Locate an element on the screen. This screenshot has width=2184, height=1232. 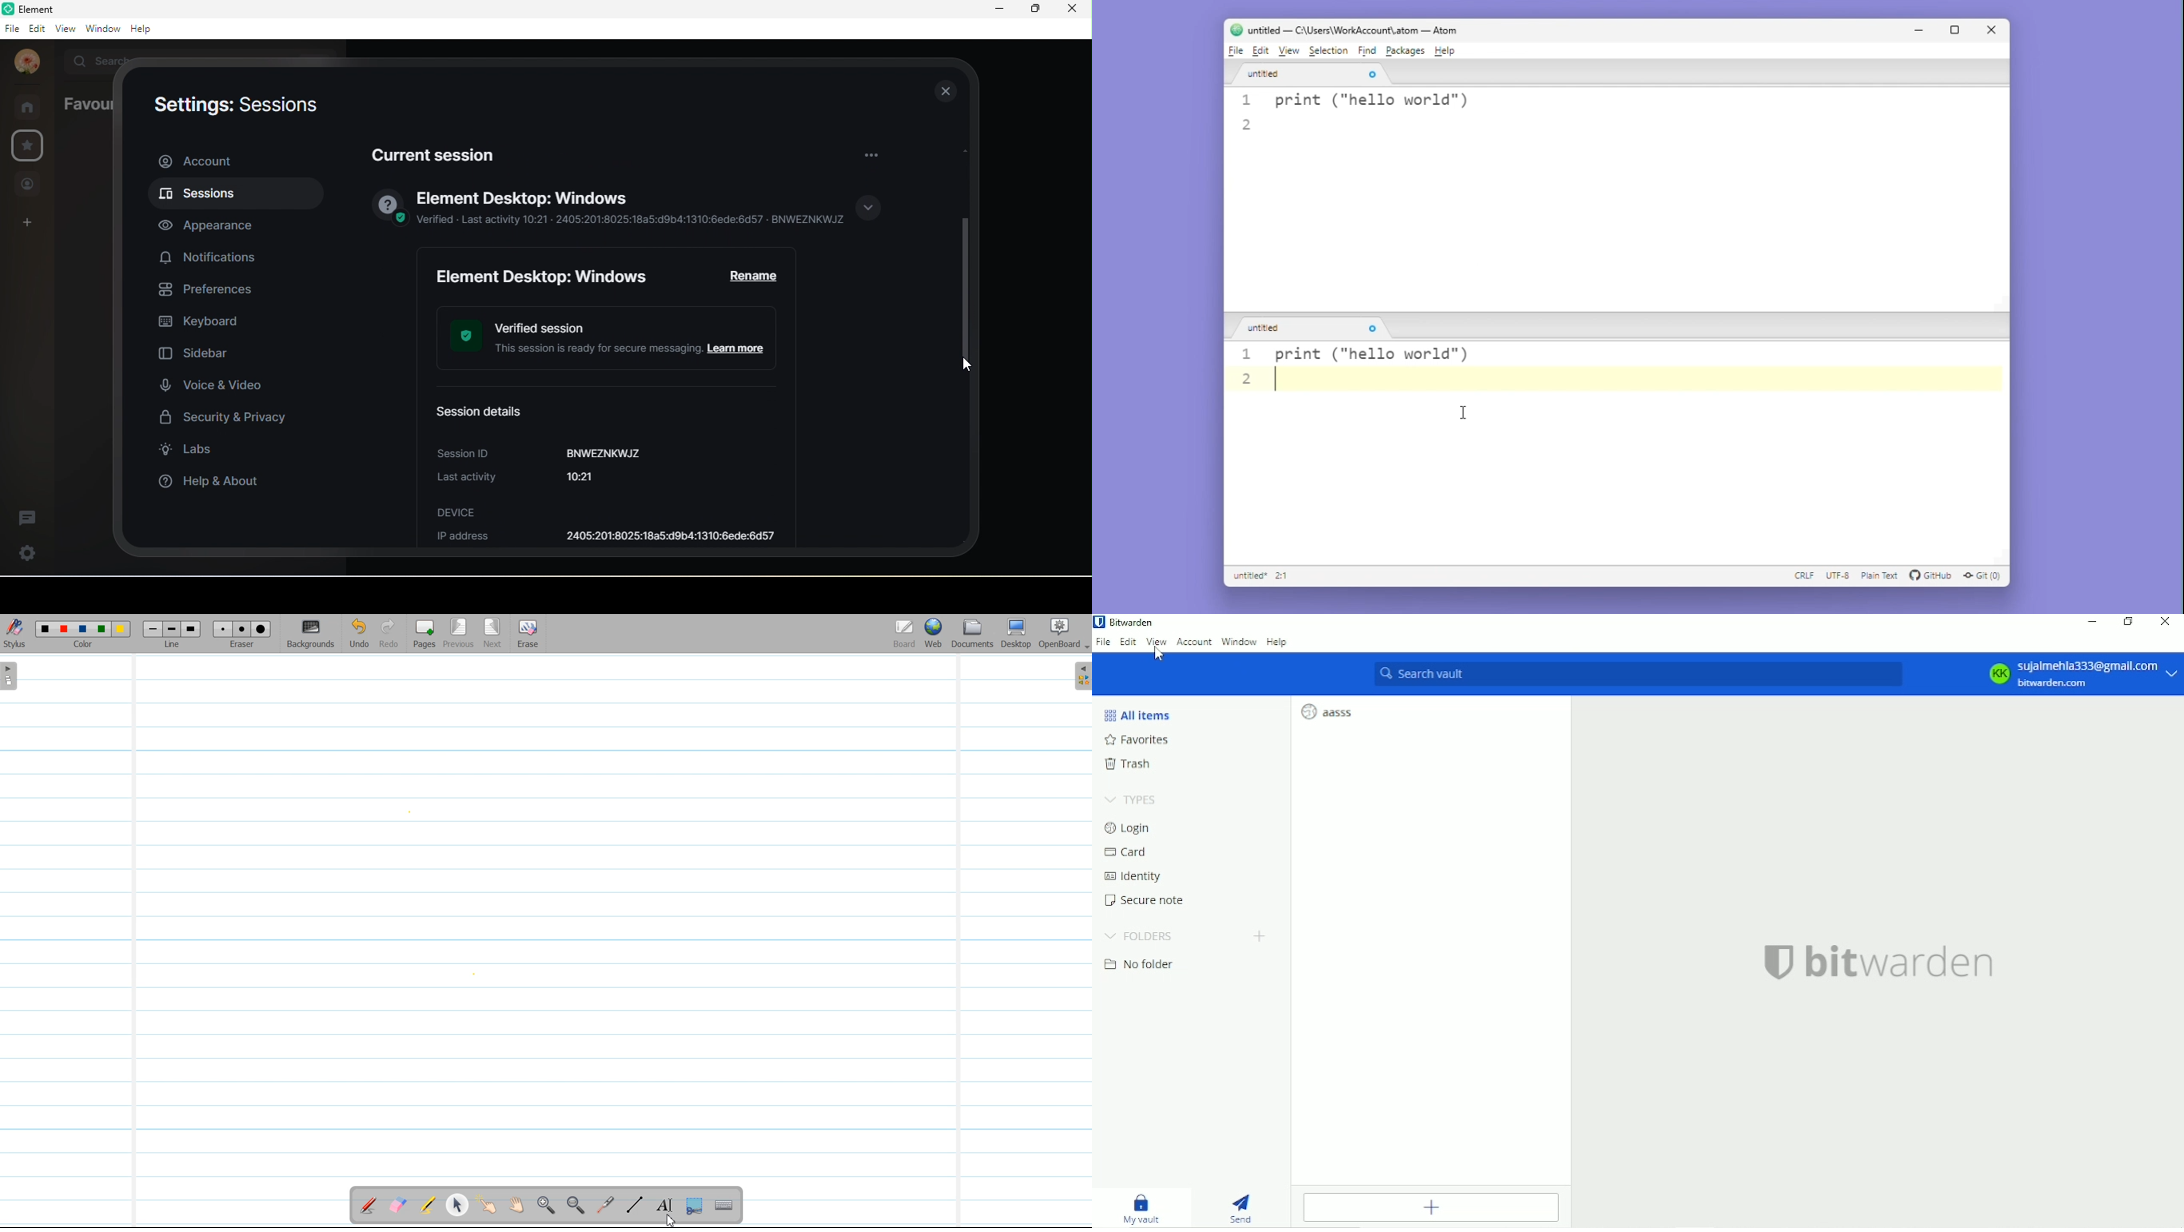
) untitled — C:A\Users\WorkAccount\.atom — Atom is located at coordinates (1356, 30).